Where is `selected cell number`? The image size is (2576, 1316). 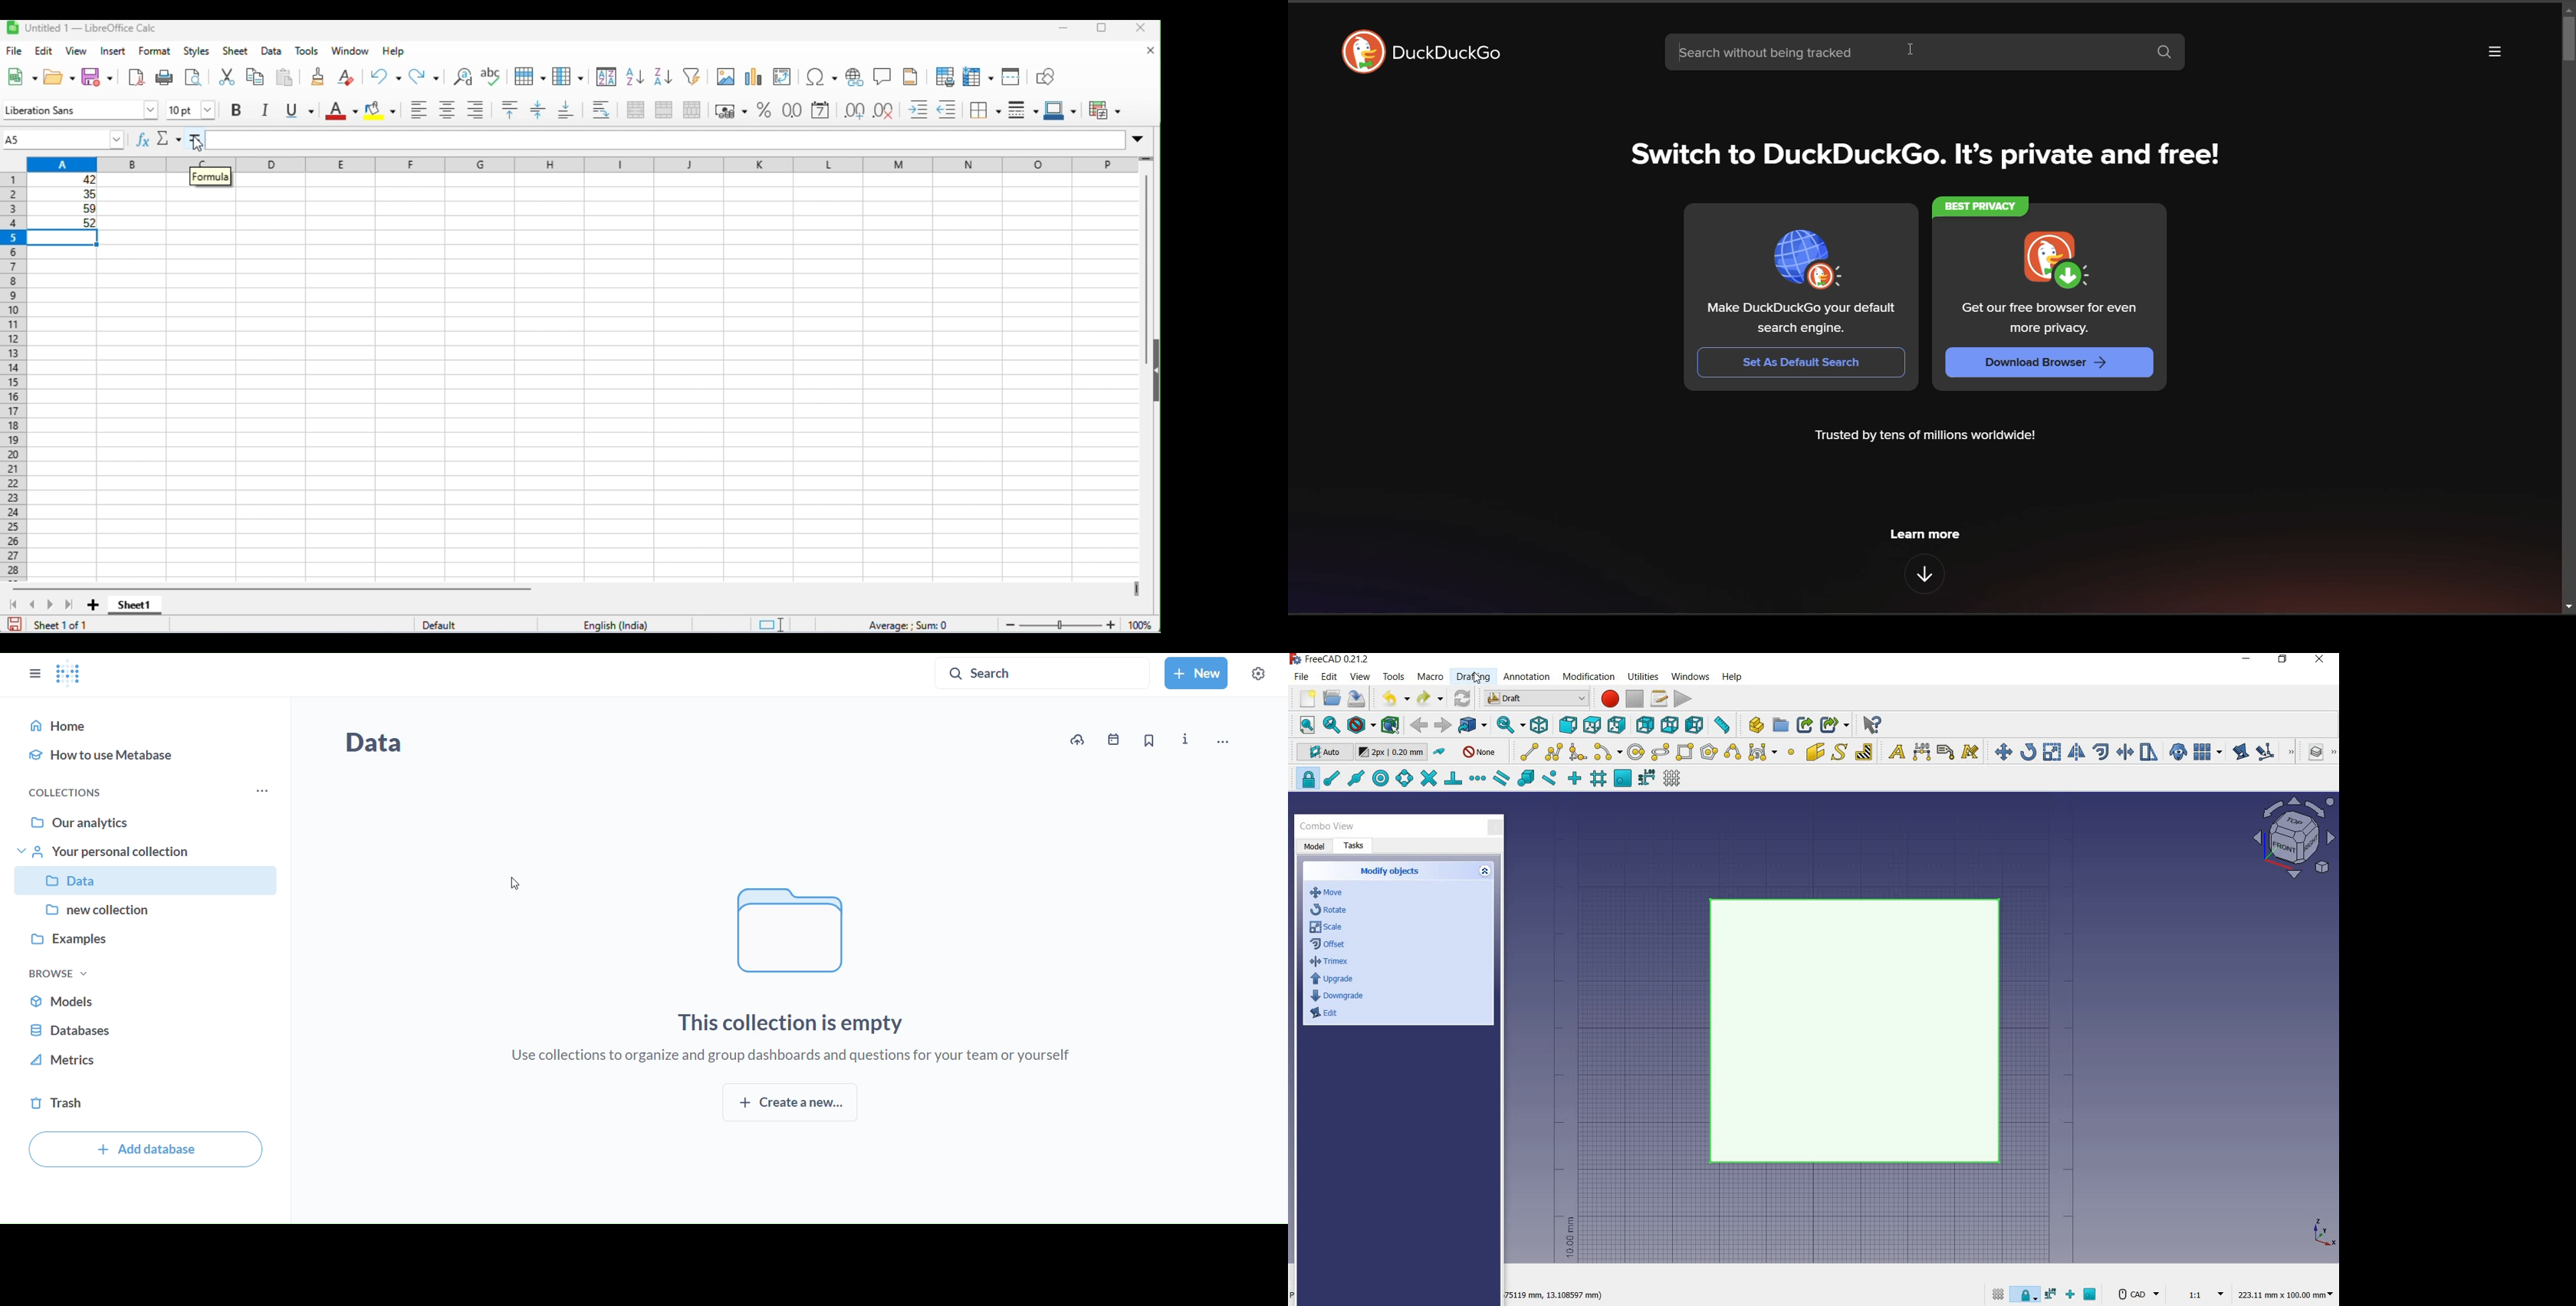
selected cell number is located at coordinates (53, 138).